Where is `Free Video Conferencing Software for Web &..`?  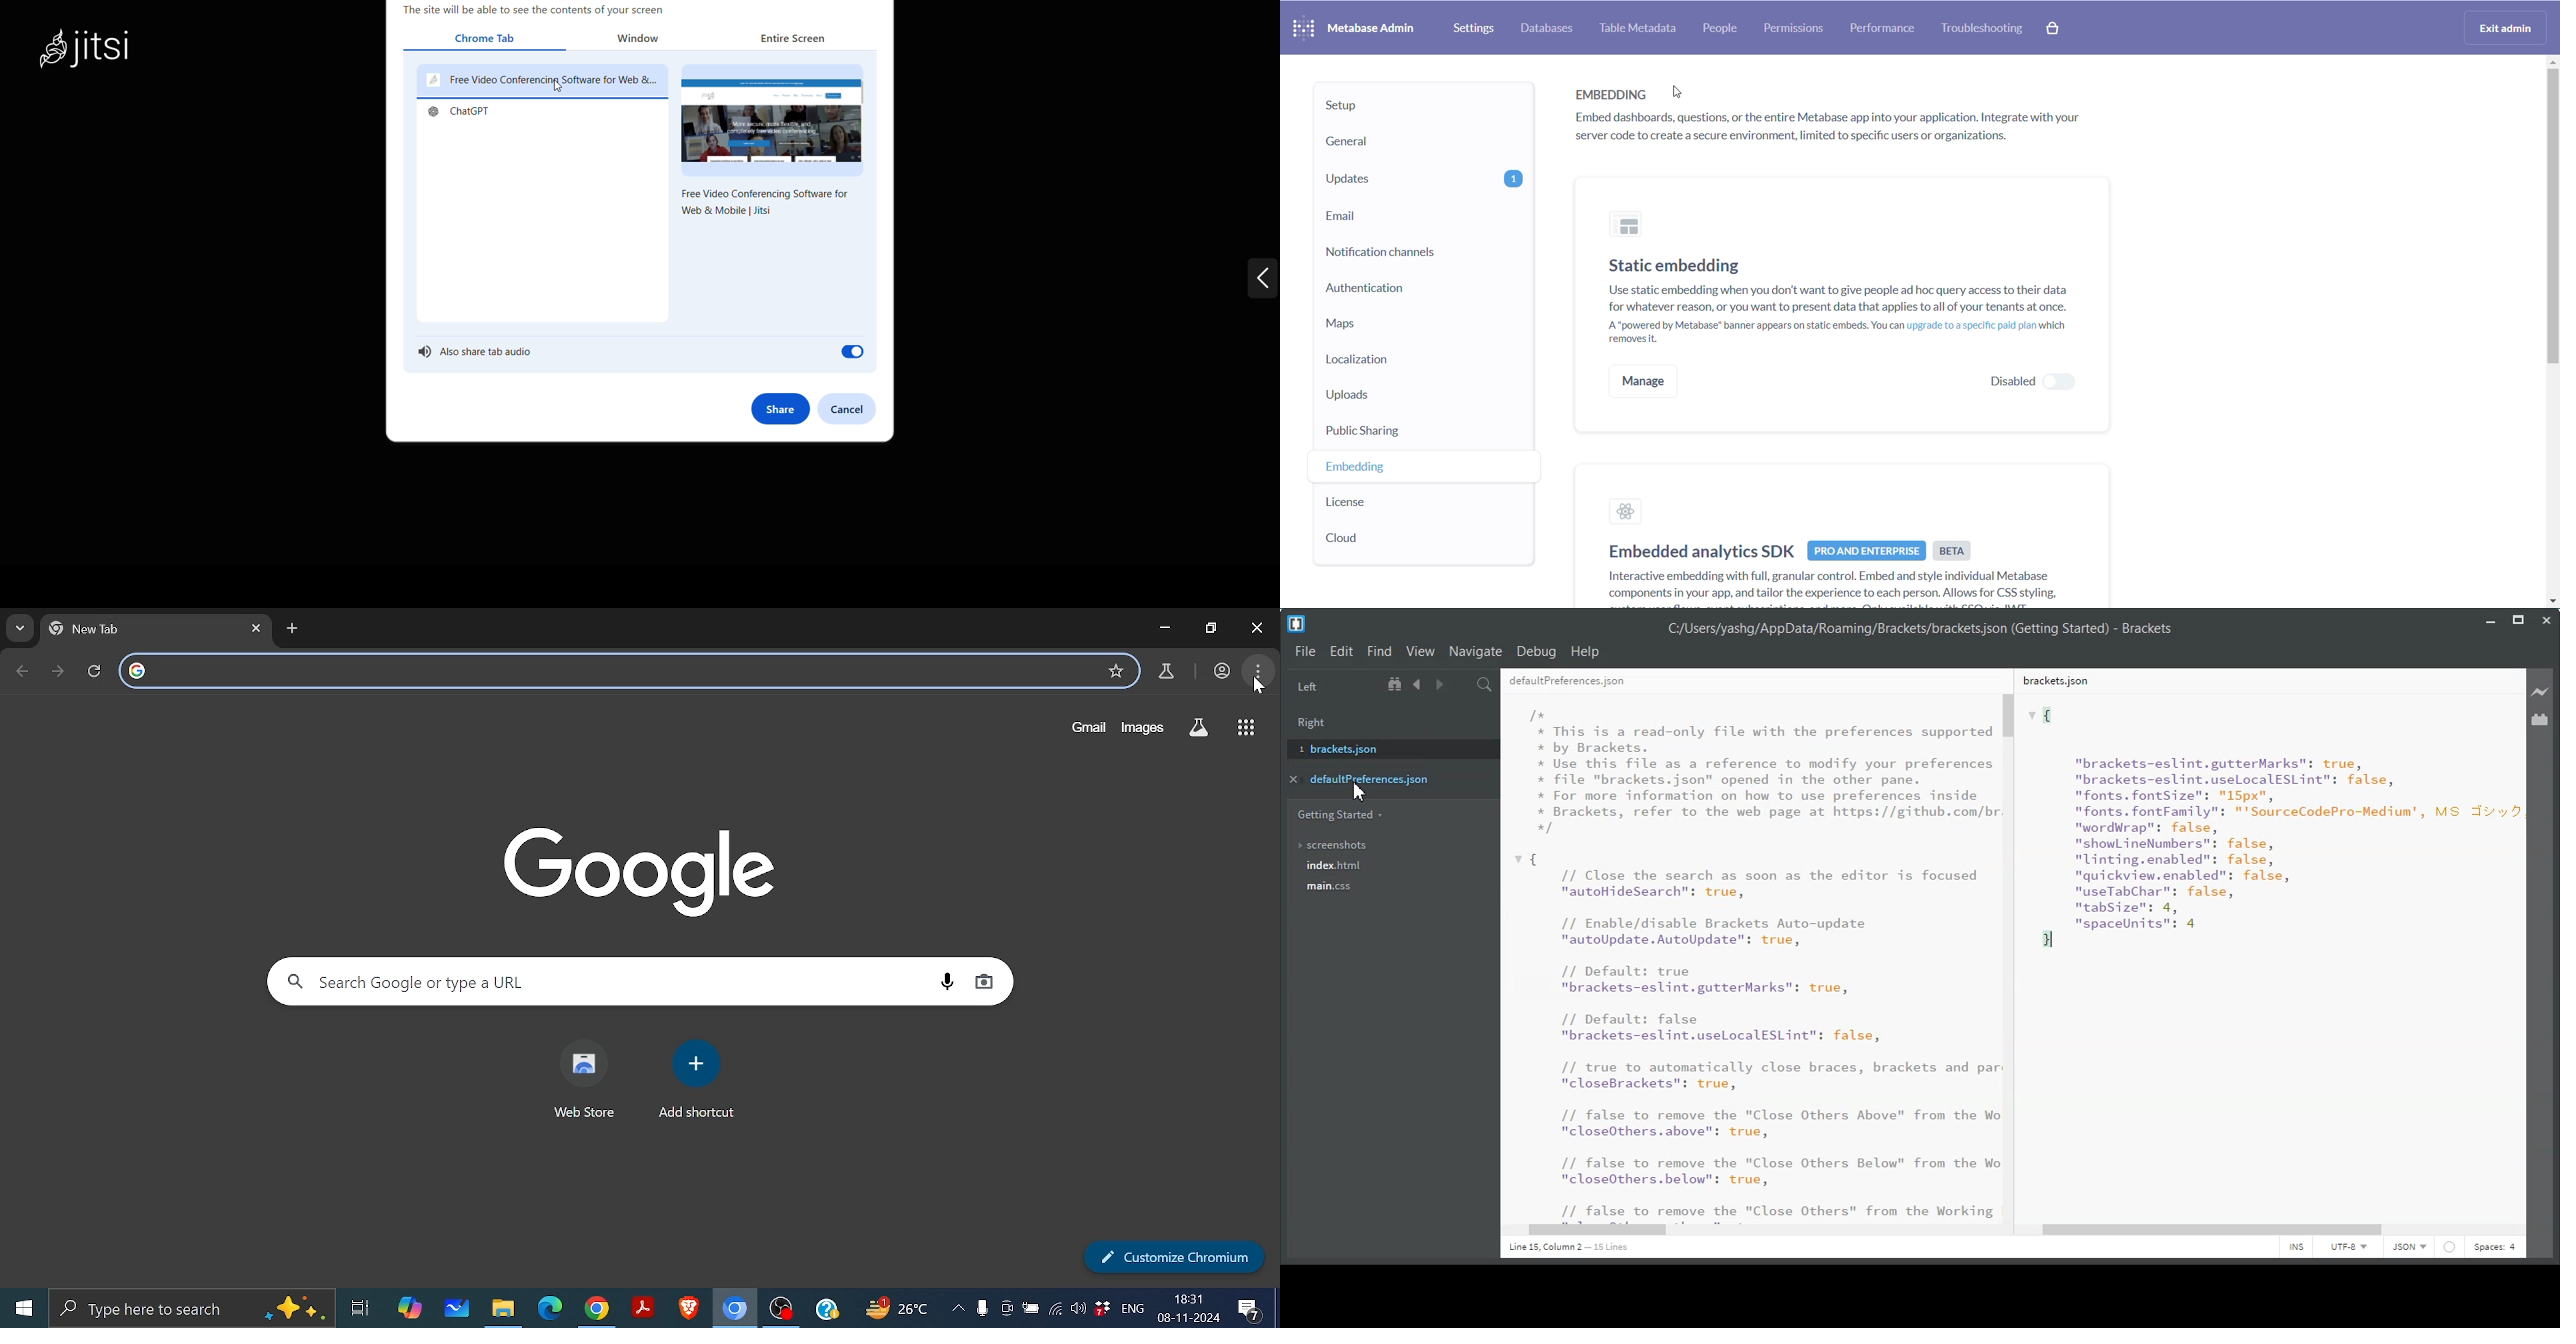
Free Video Conferencing Software for Web &.. is located at coordinates (541, 80).